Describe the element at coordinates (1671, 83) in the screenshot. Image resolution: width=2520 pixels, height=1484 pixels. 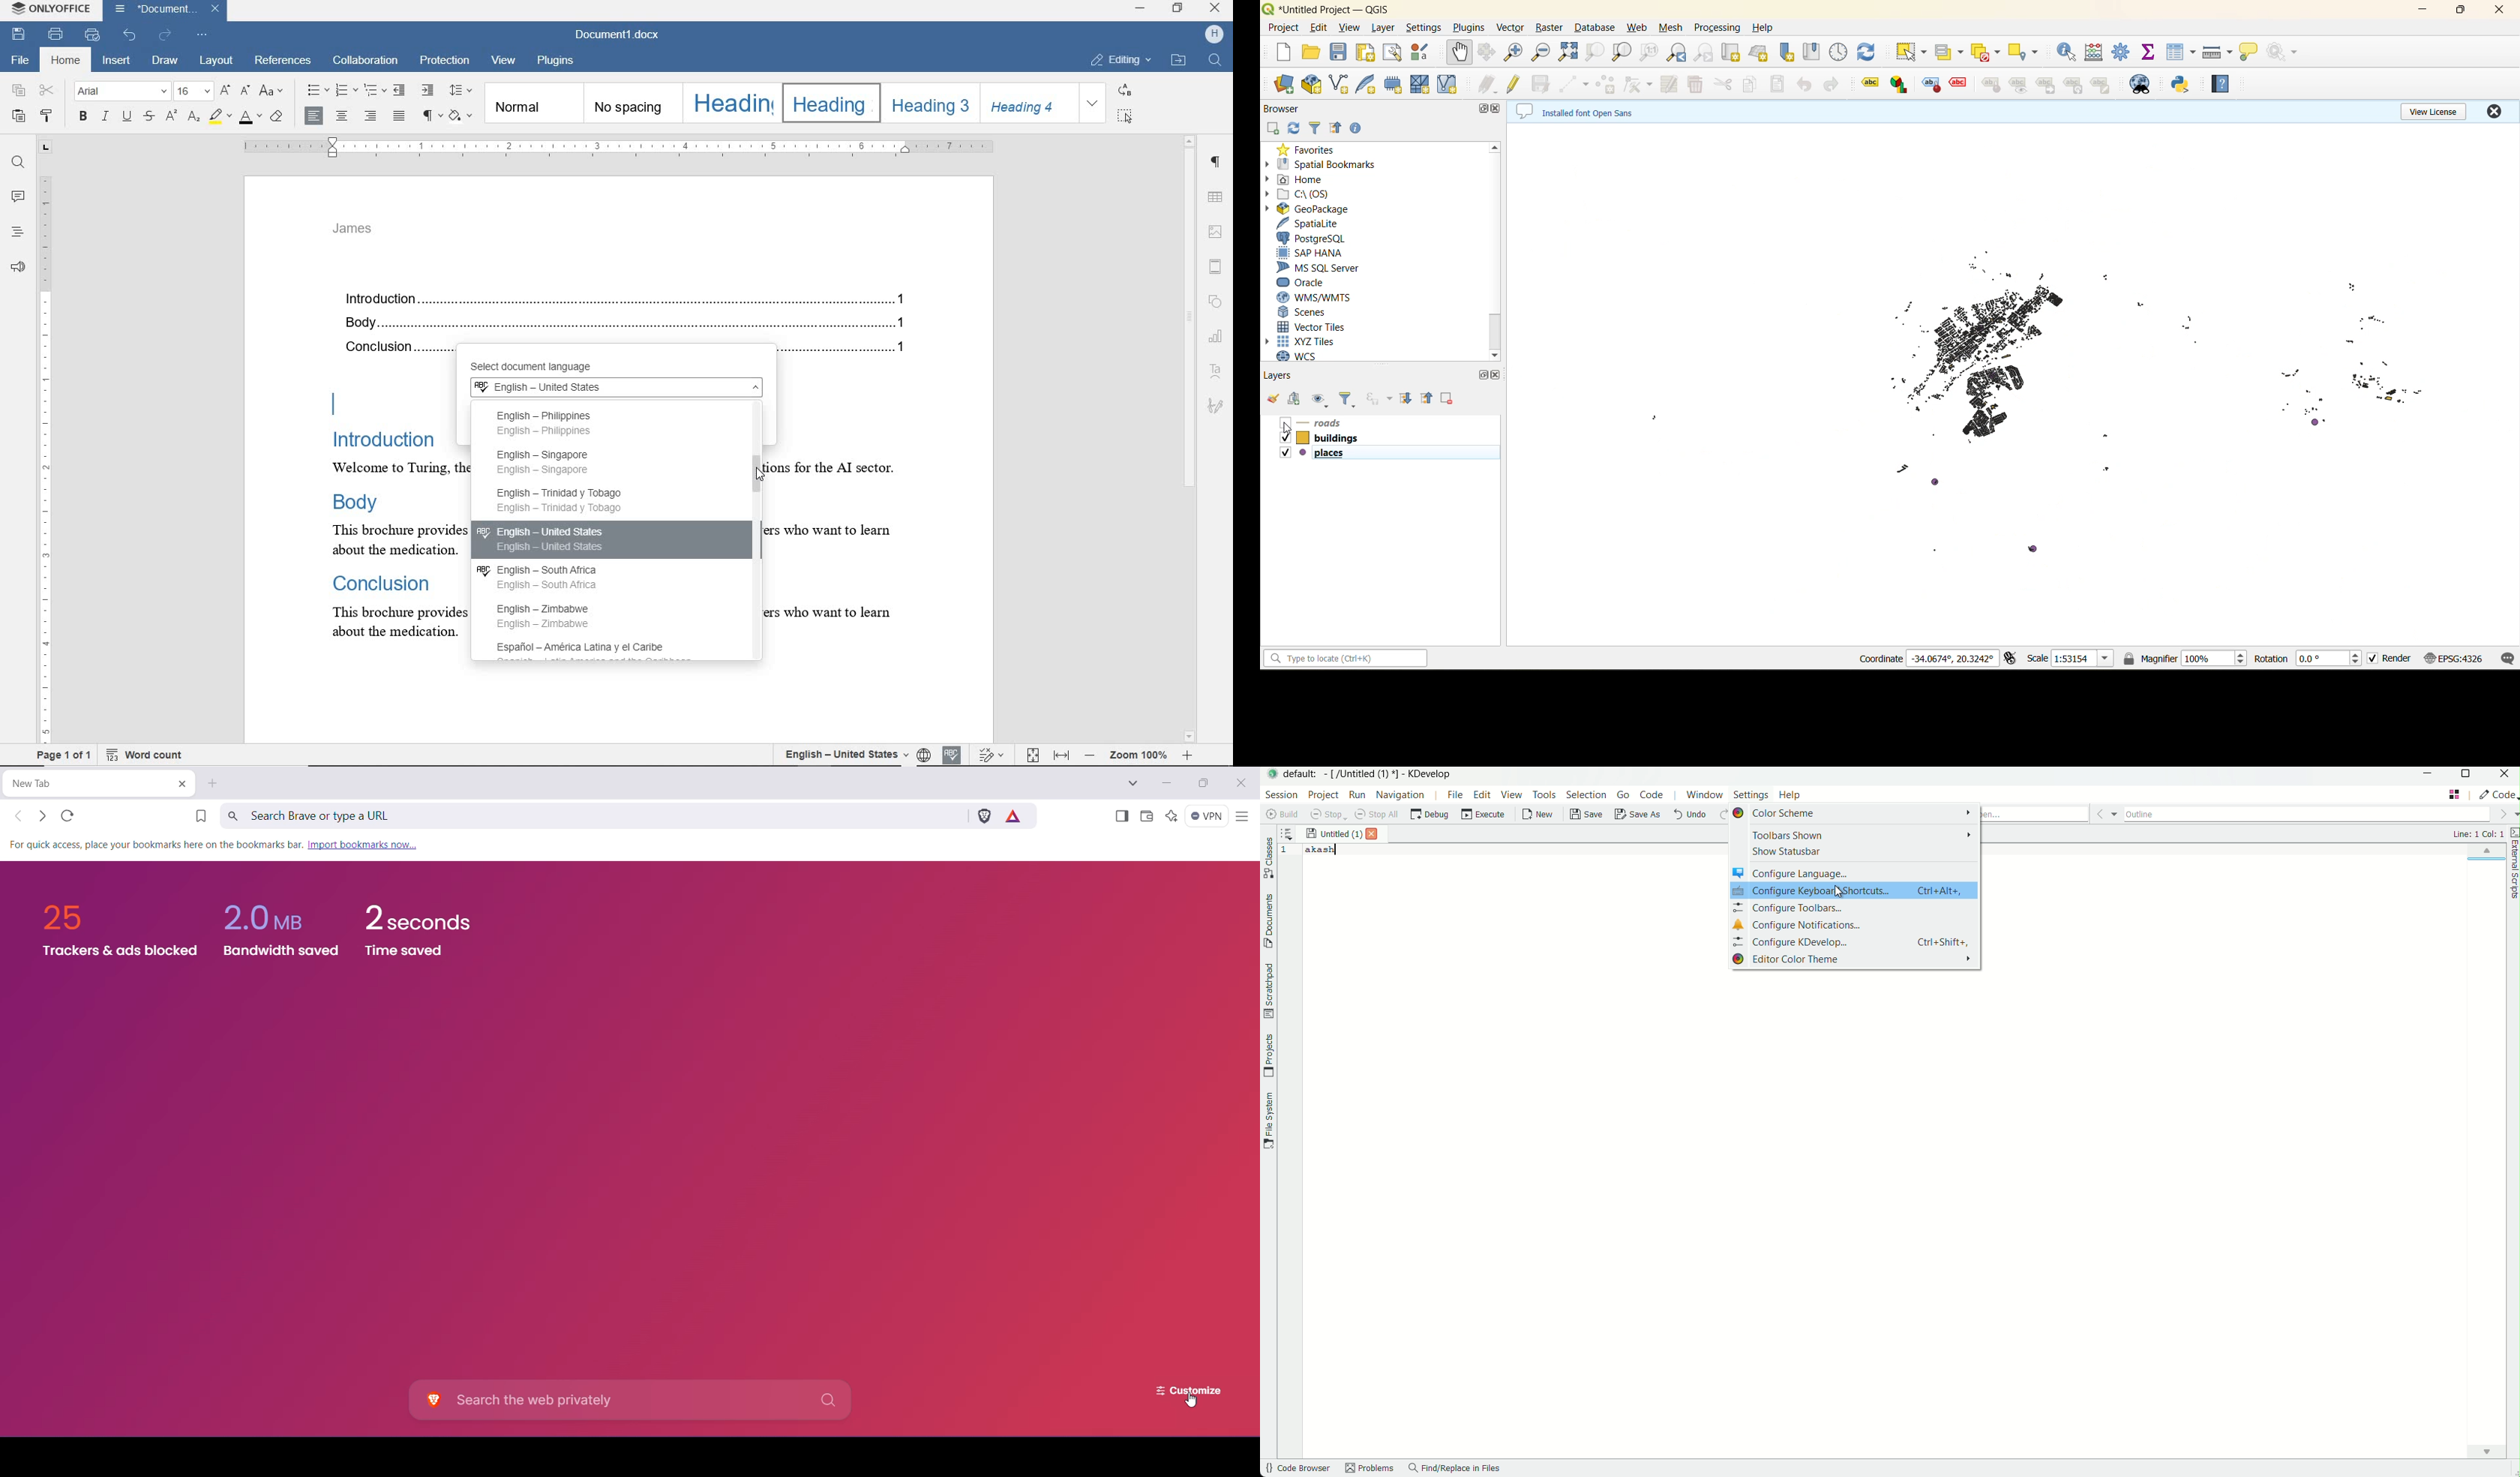
I see `modify` at that location.